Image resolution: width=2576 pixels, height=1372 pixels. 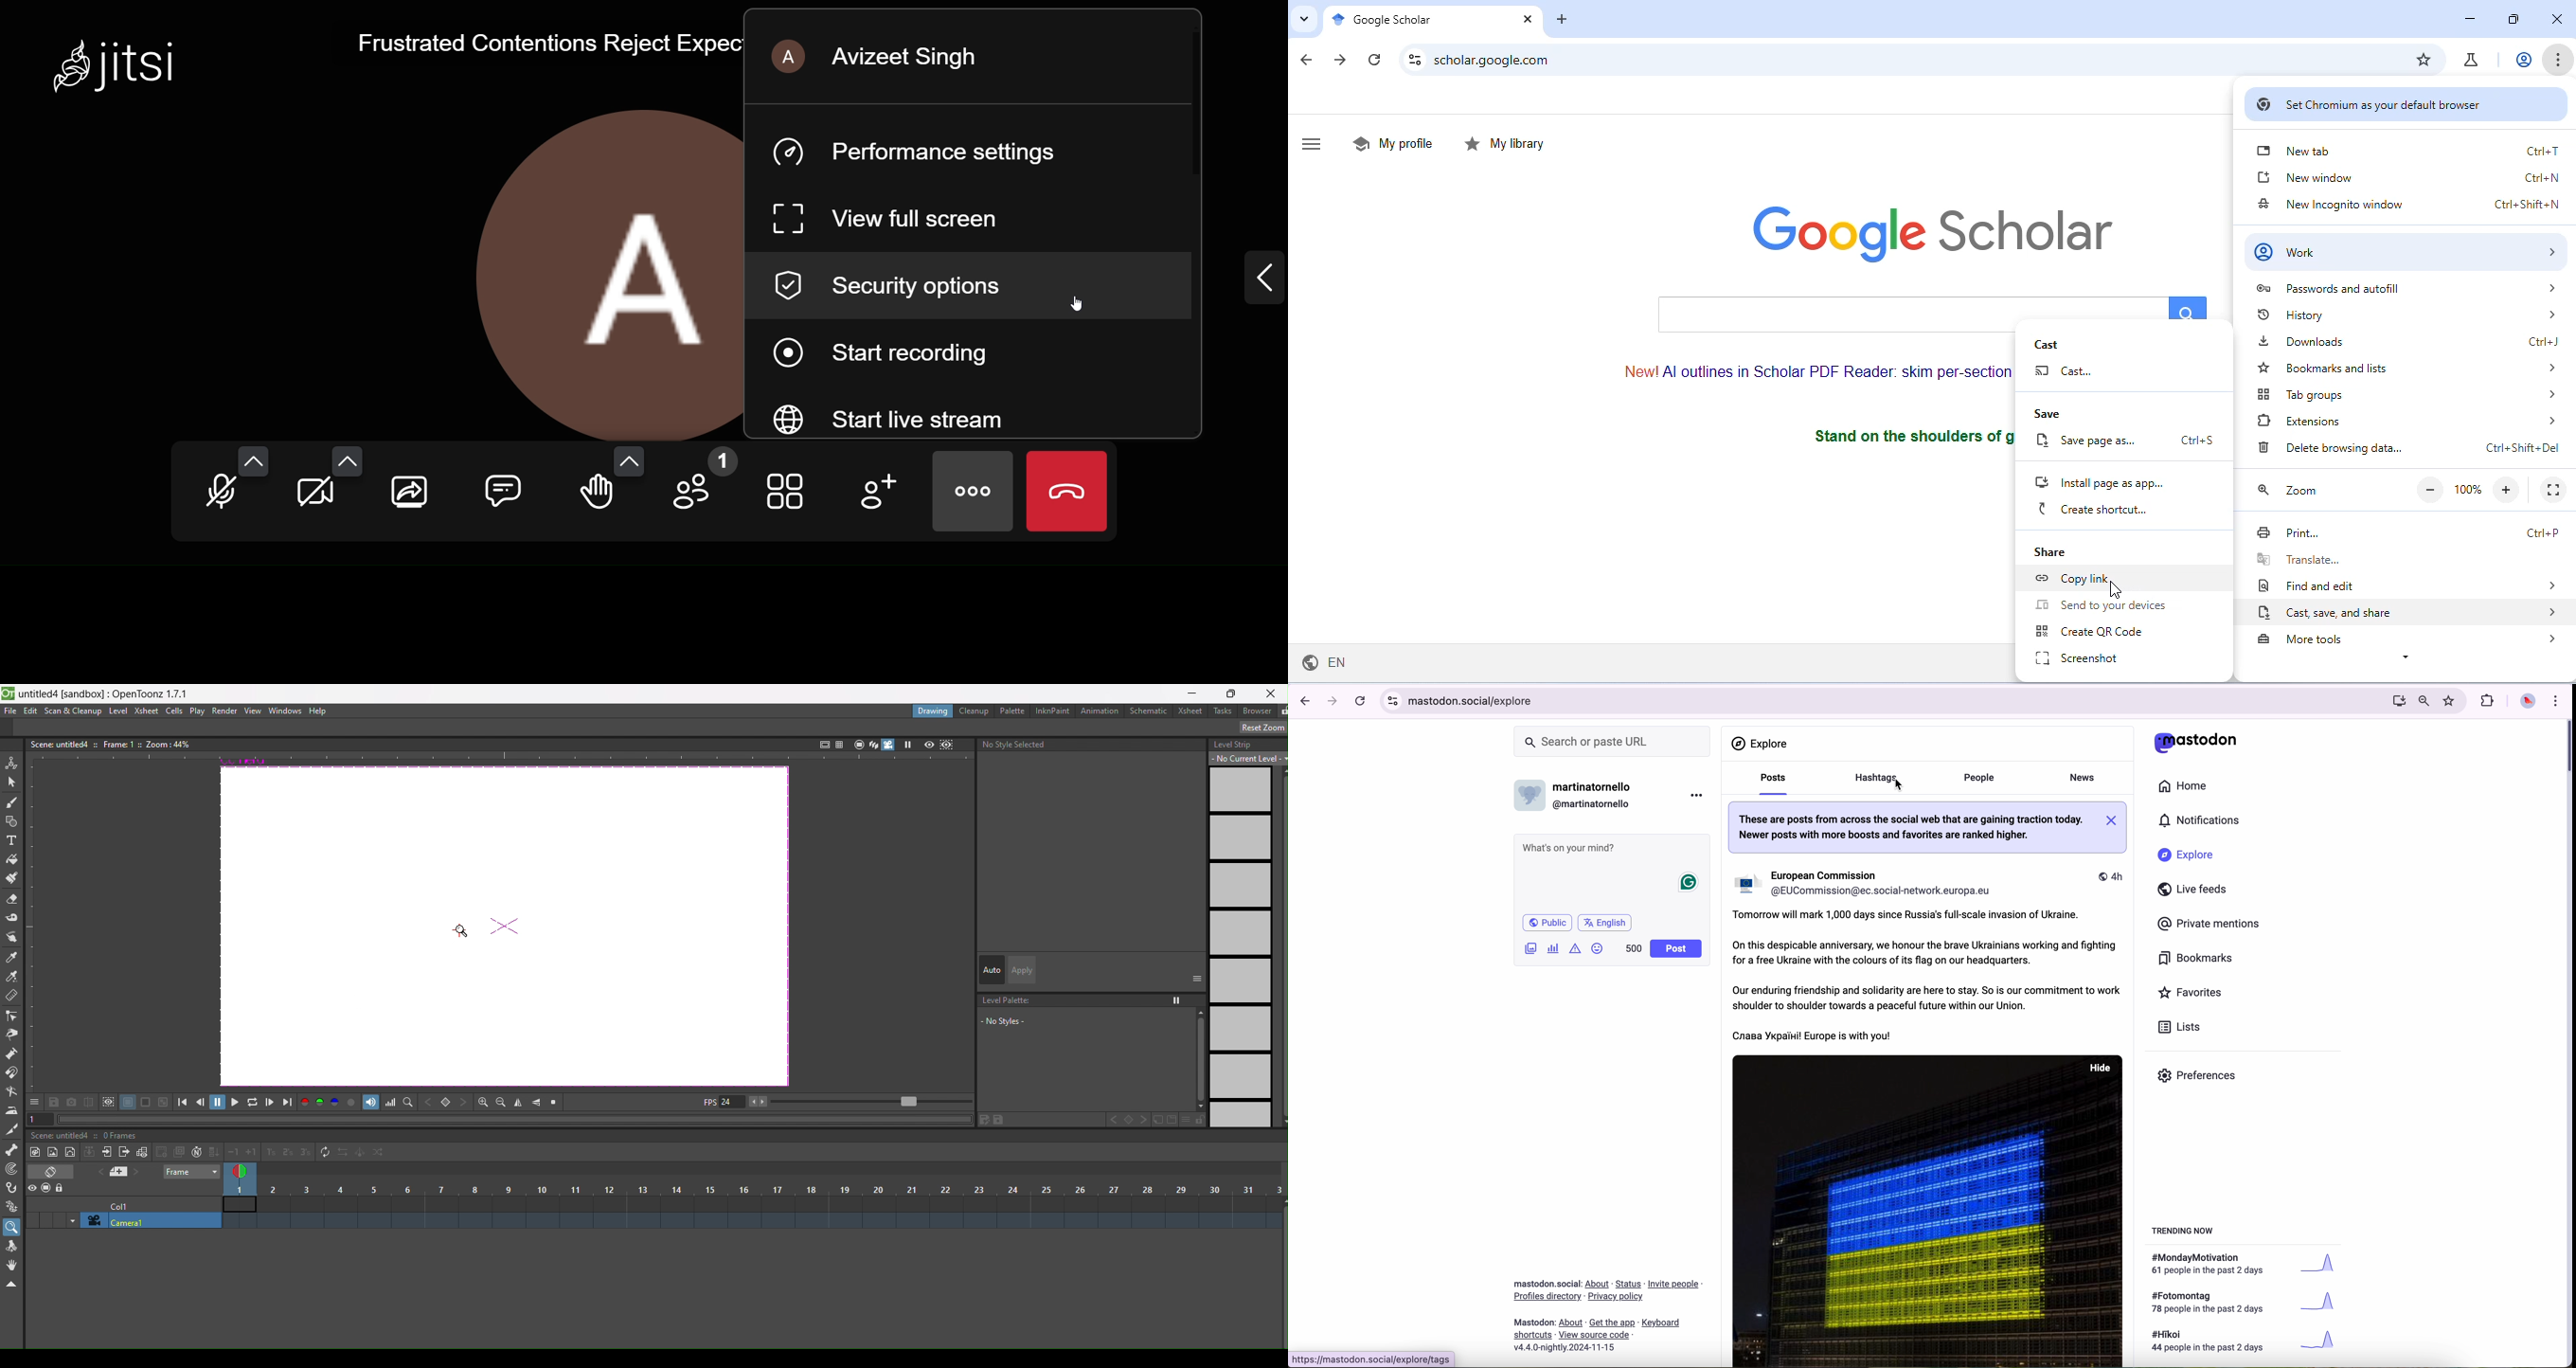 I want to click on level palette, so click(x=1090, y=1025).